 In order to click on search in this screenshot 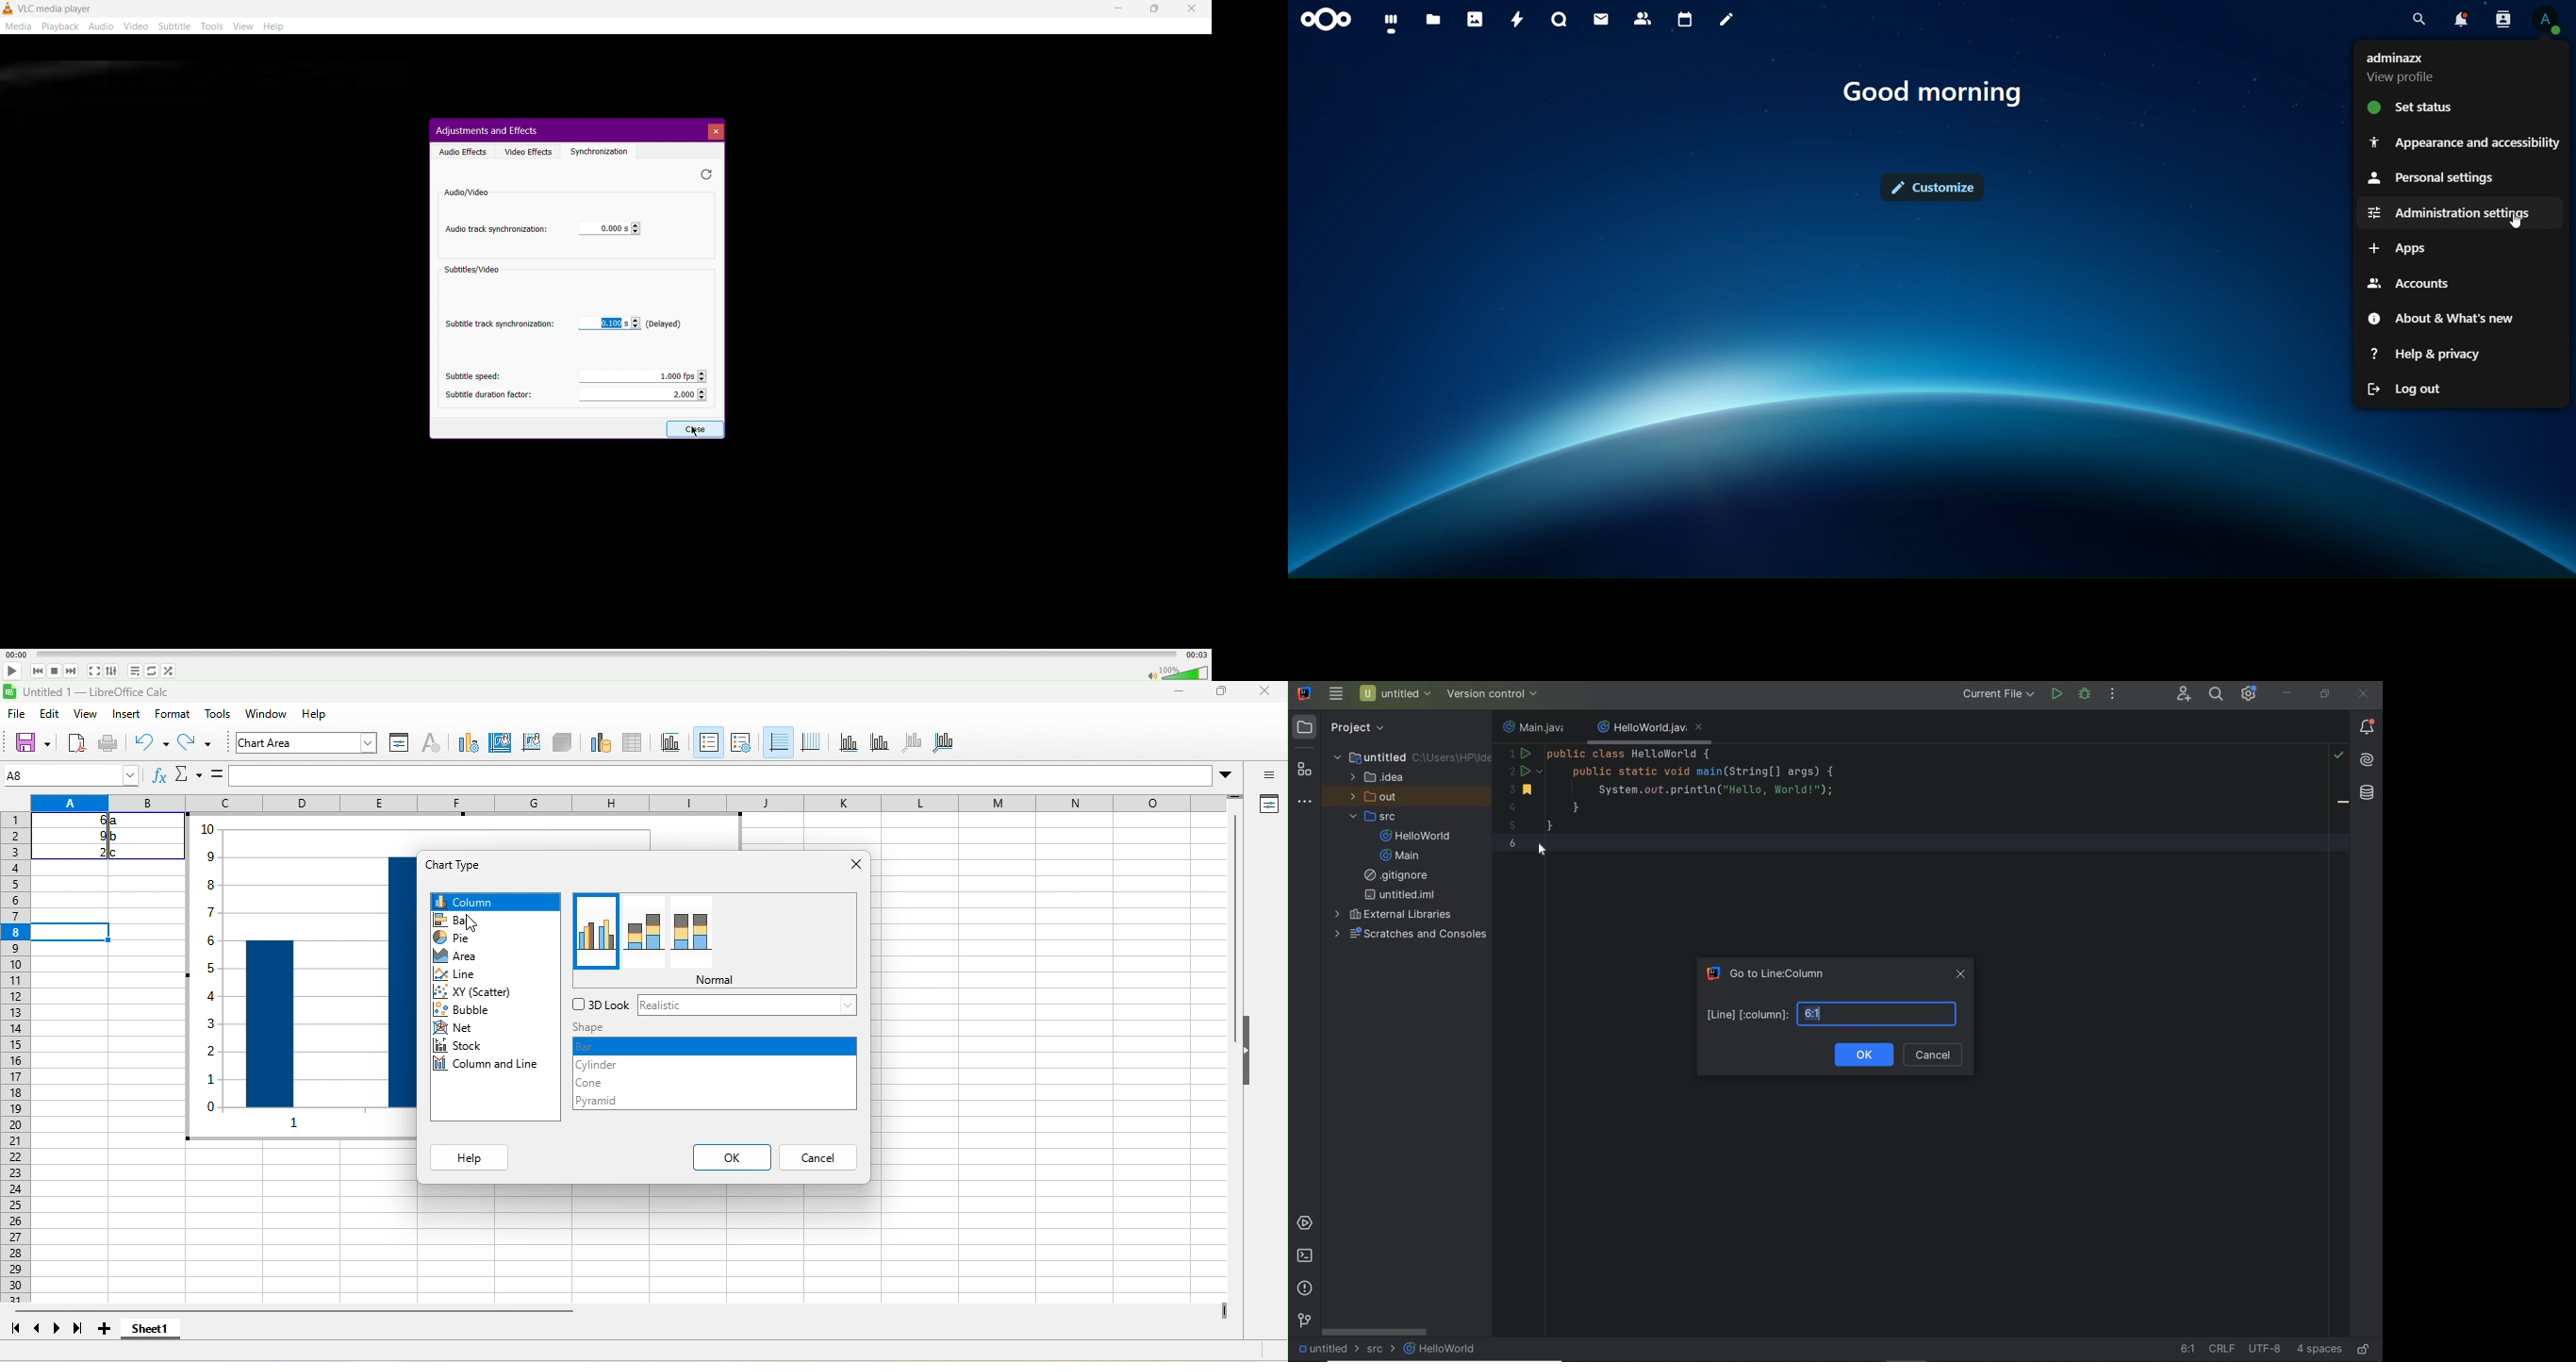, I will do `click(2416, 20)`.